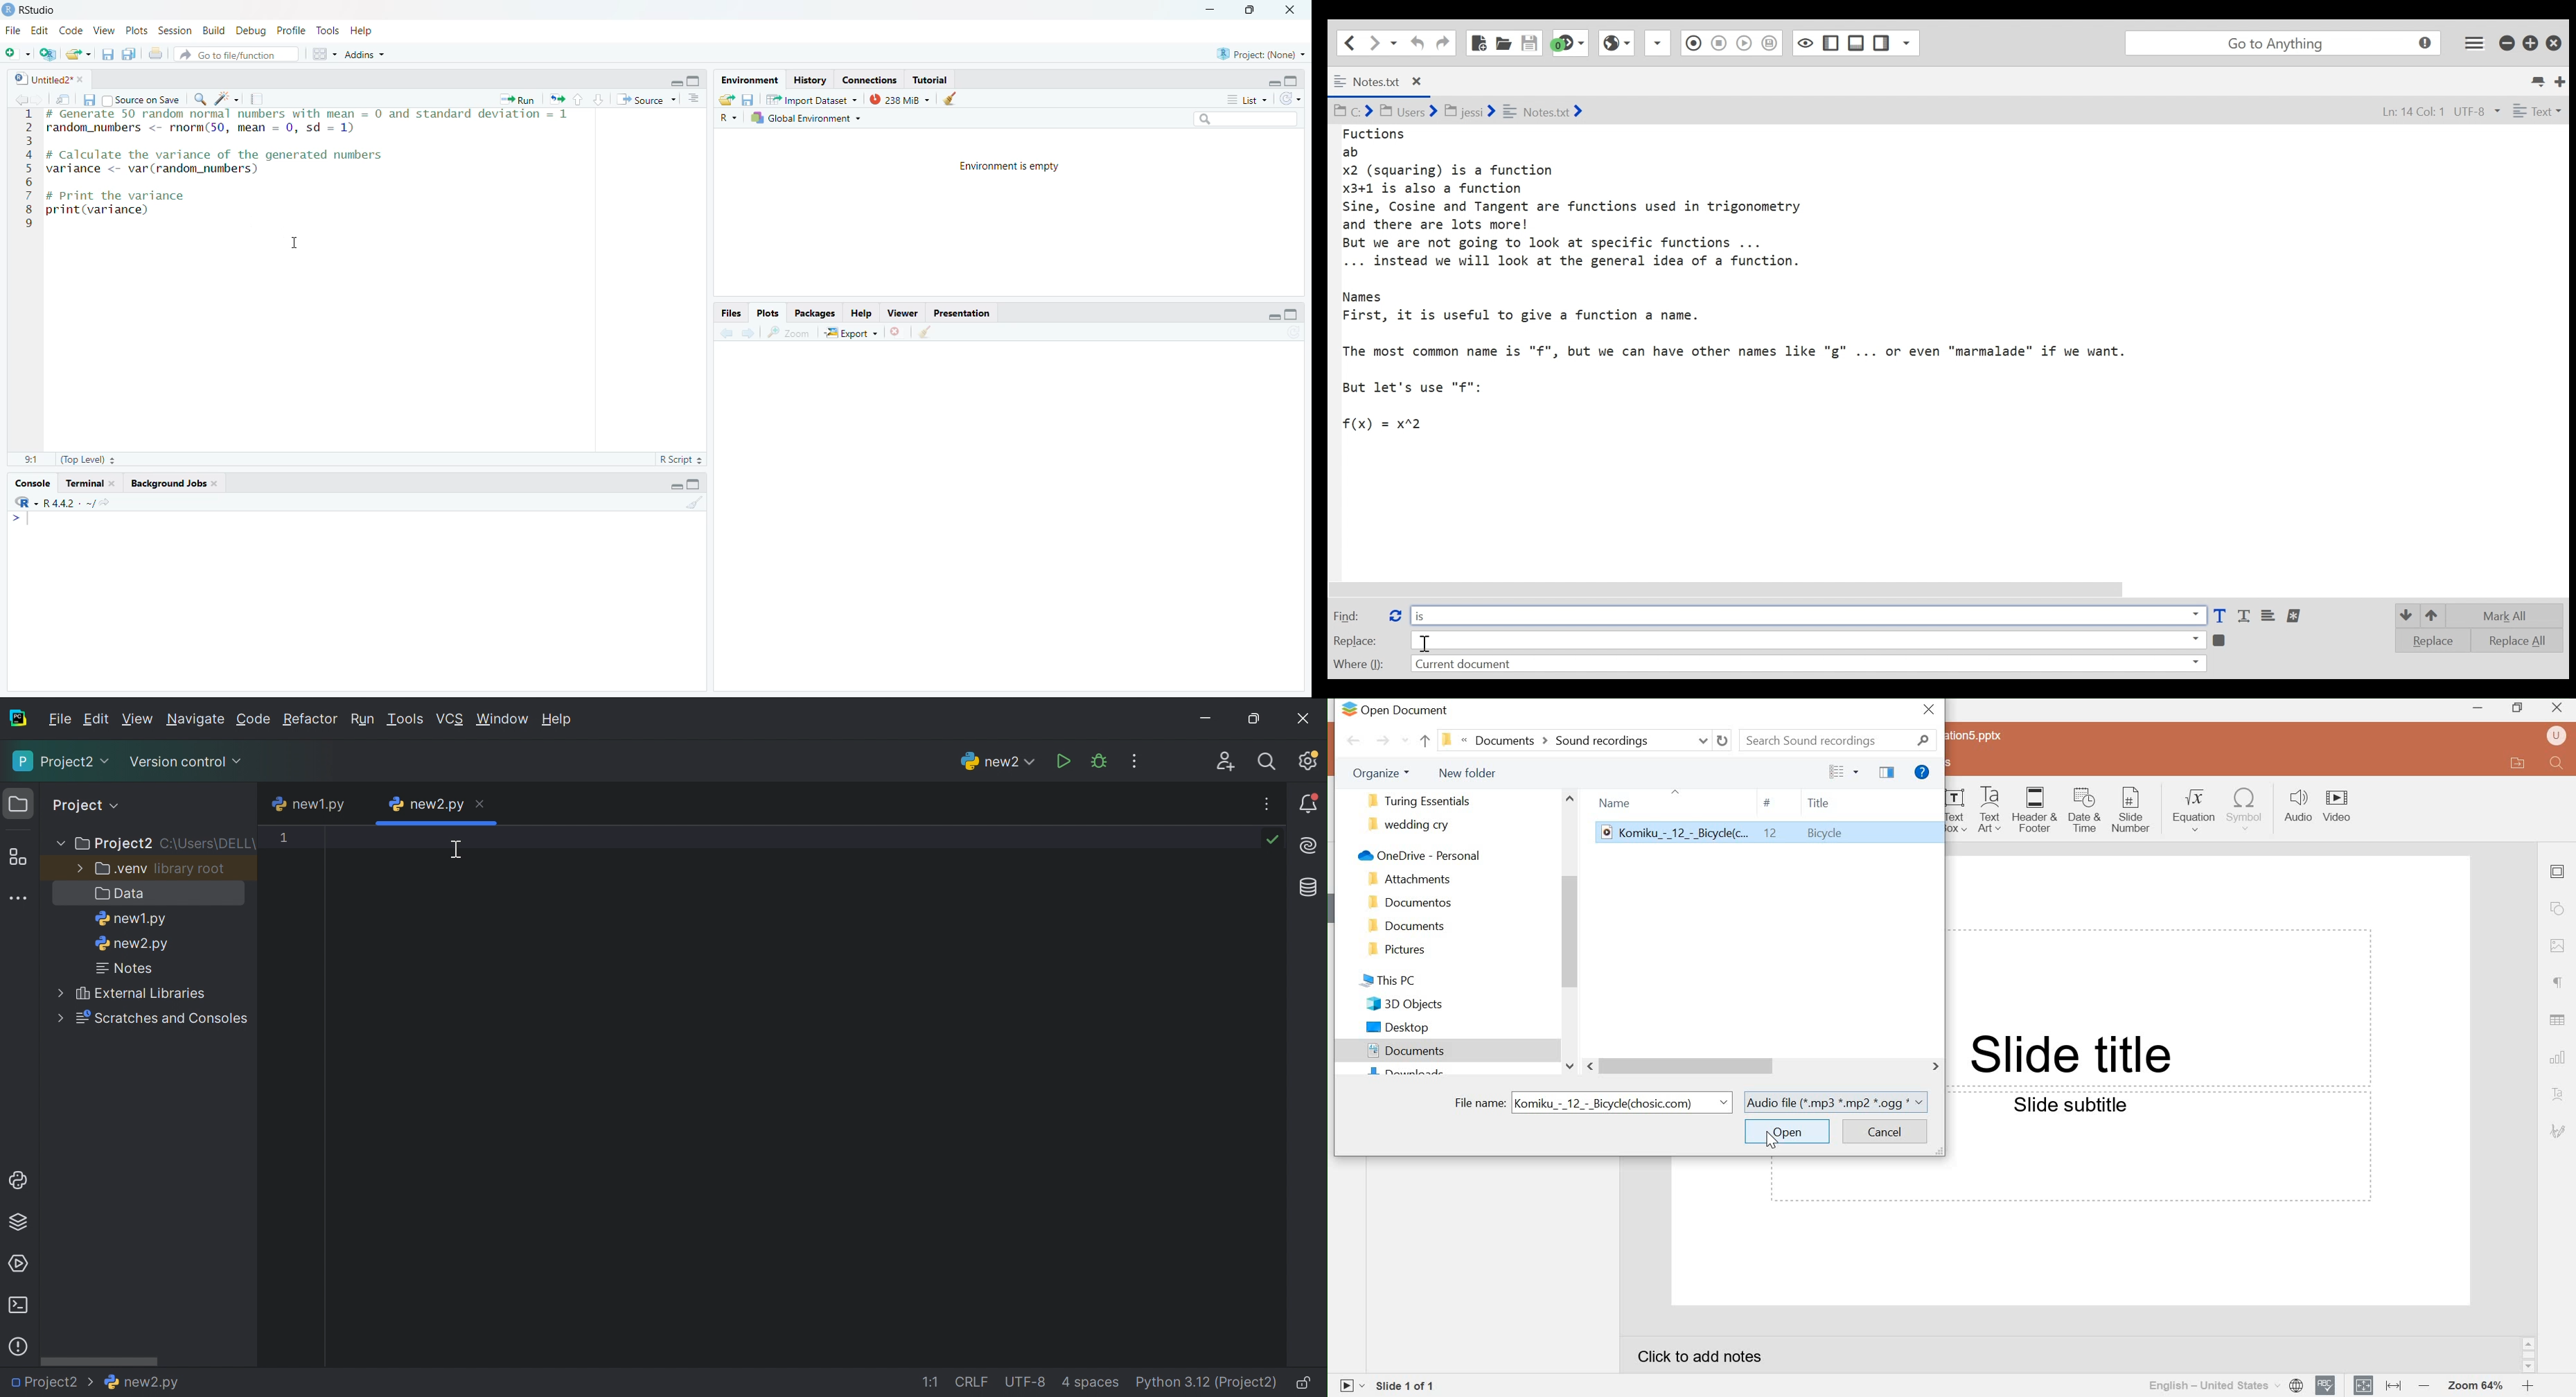 This screenshot has width=2576, height=1400. I want to click on rerun, so click(557, 100).